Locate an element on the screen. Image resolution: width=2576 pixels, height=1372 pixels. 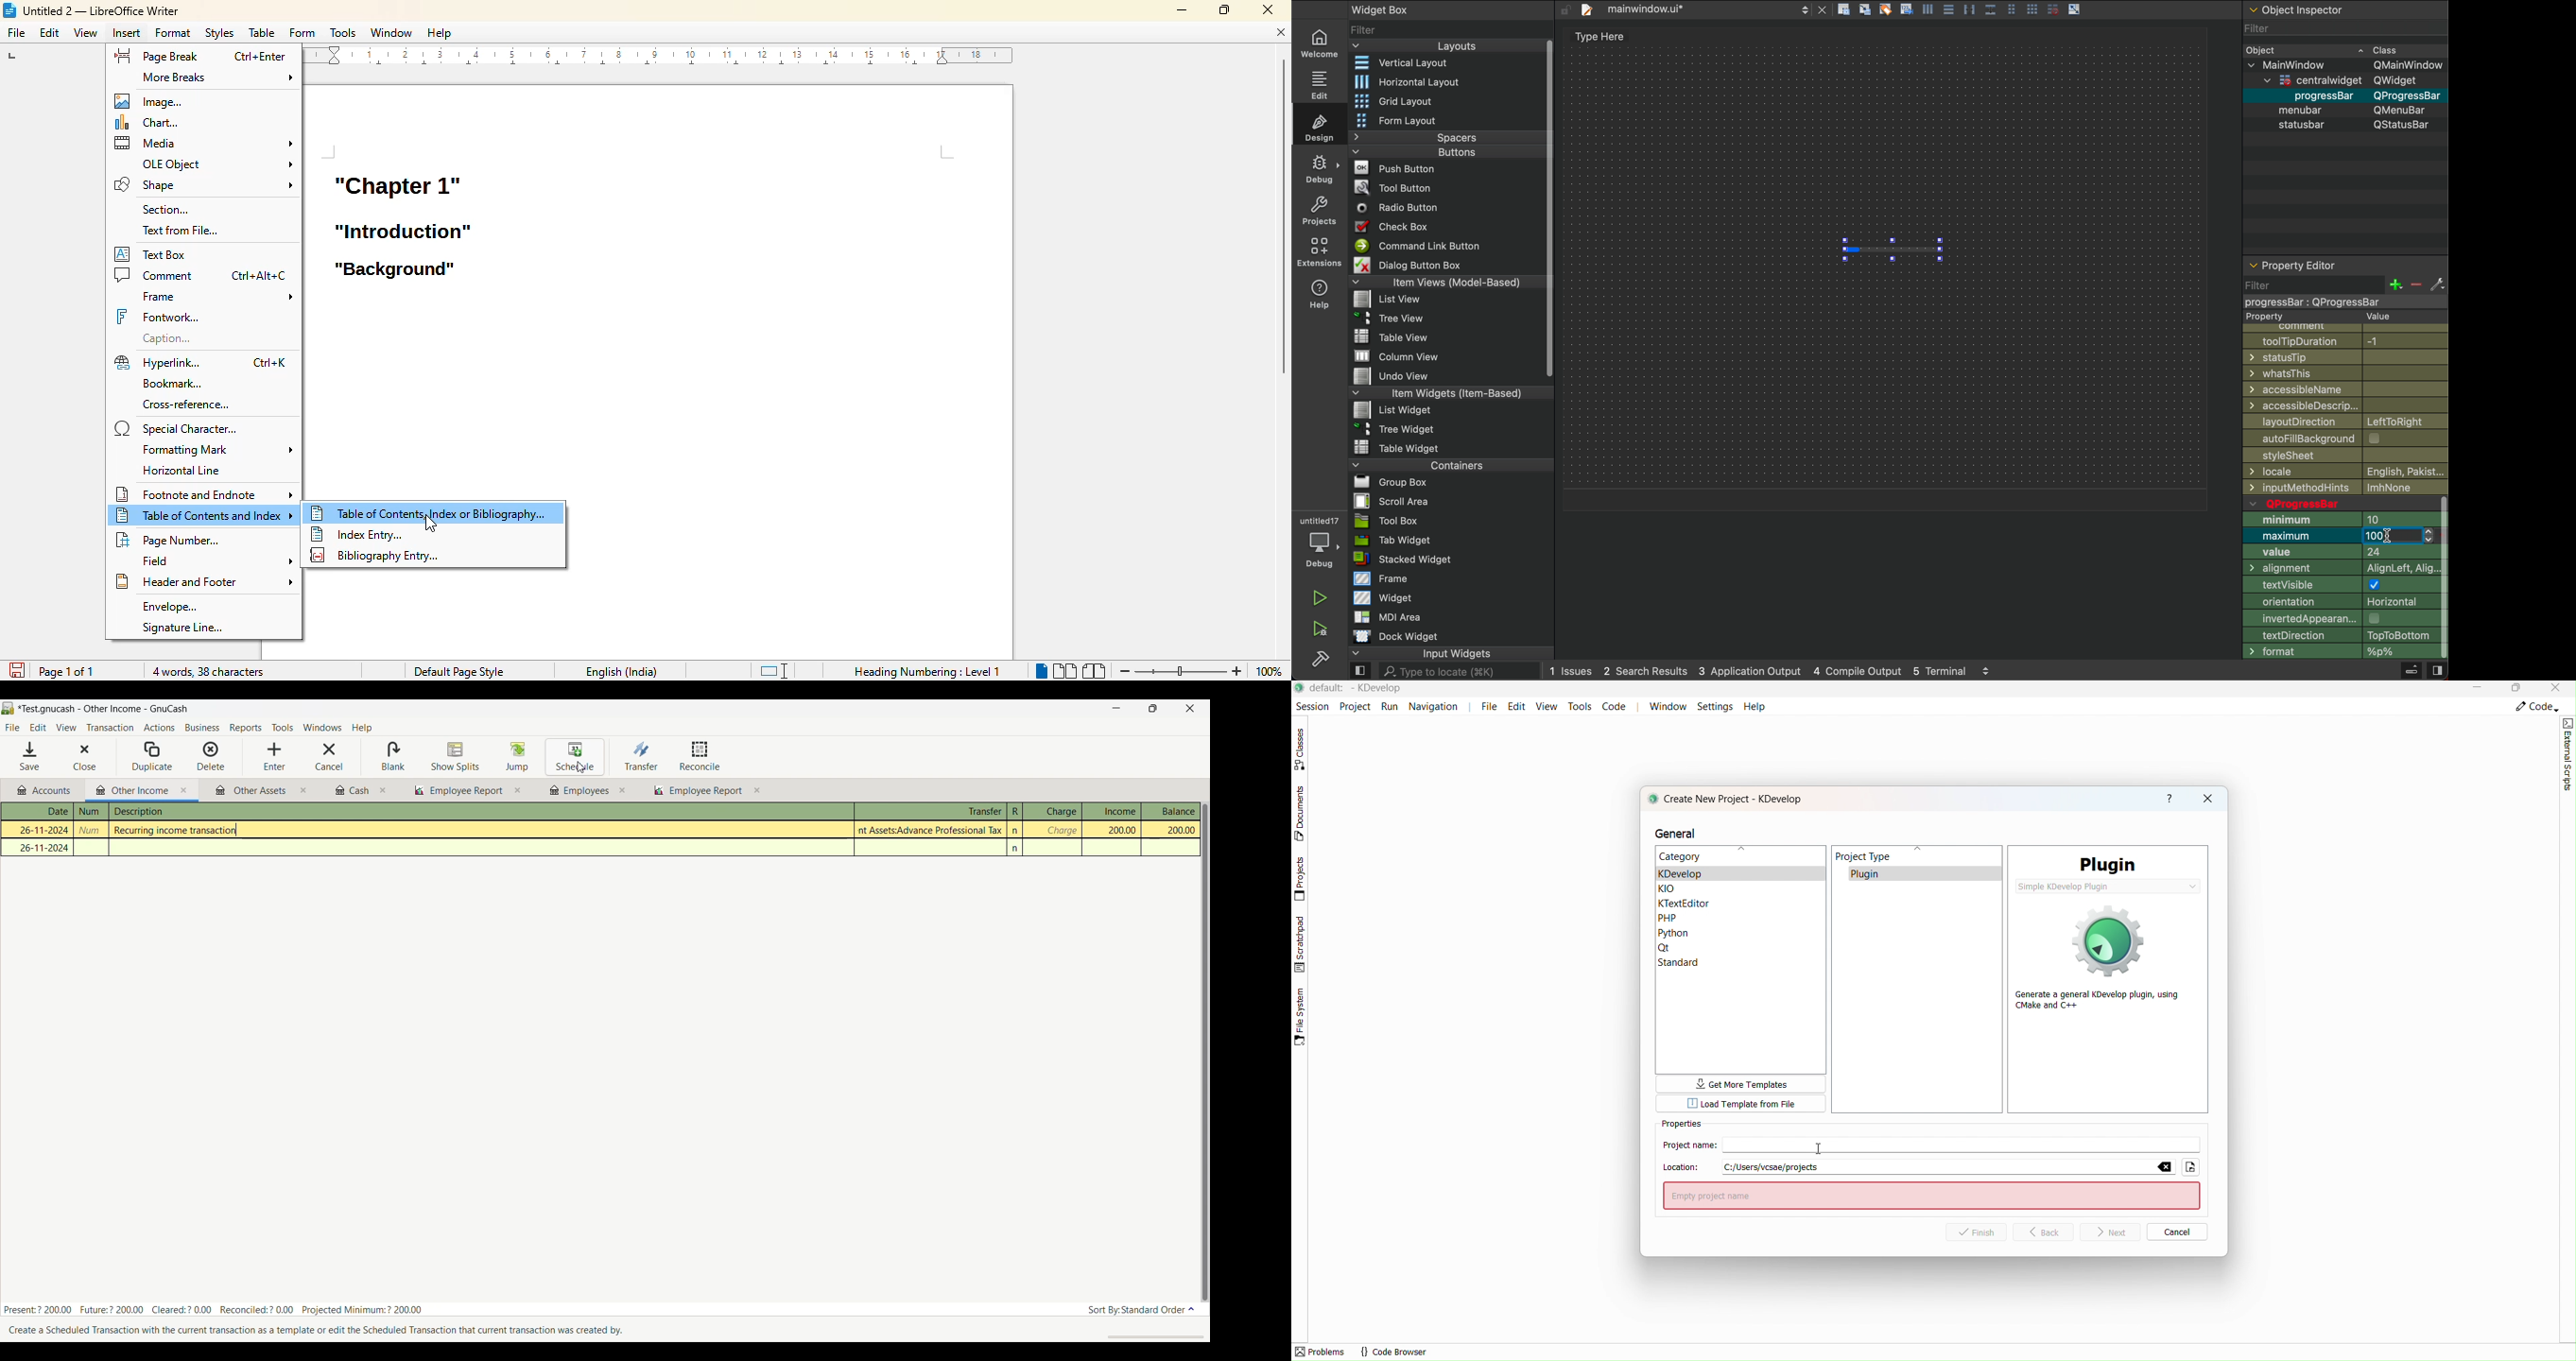
heading 3 is located at coordinates (394, 270).